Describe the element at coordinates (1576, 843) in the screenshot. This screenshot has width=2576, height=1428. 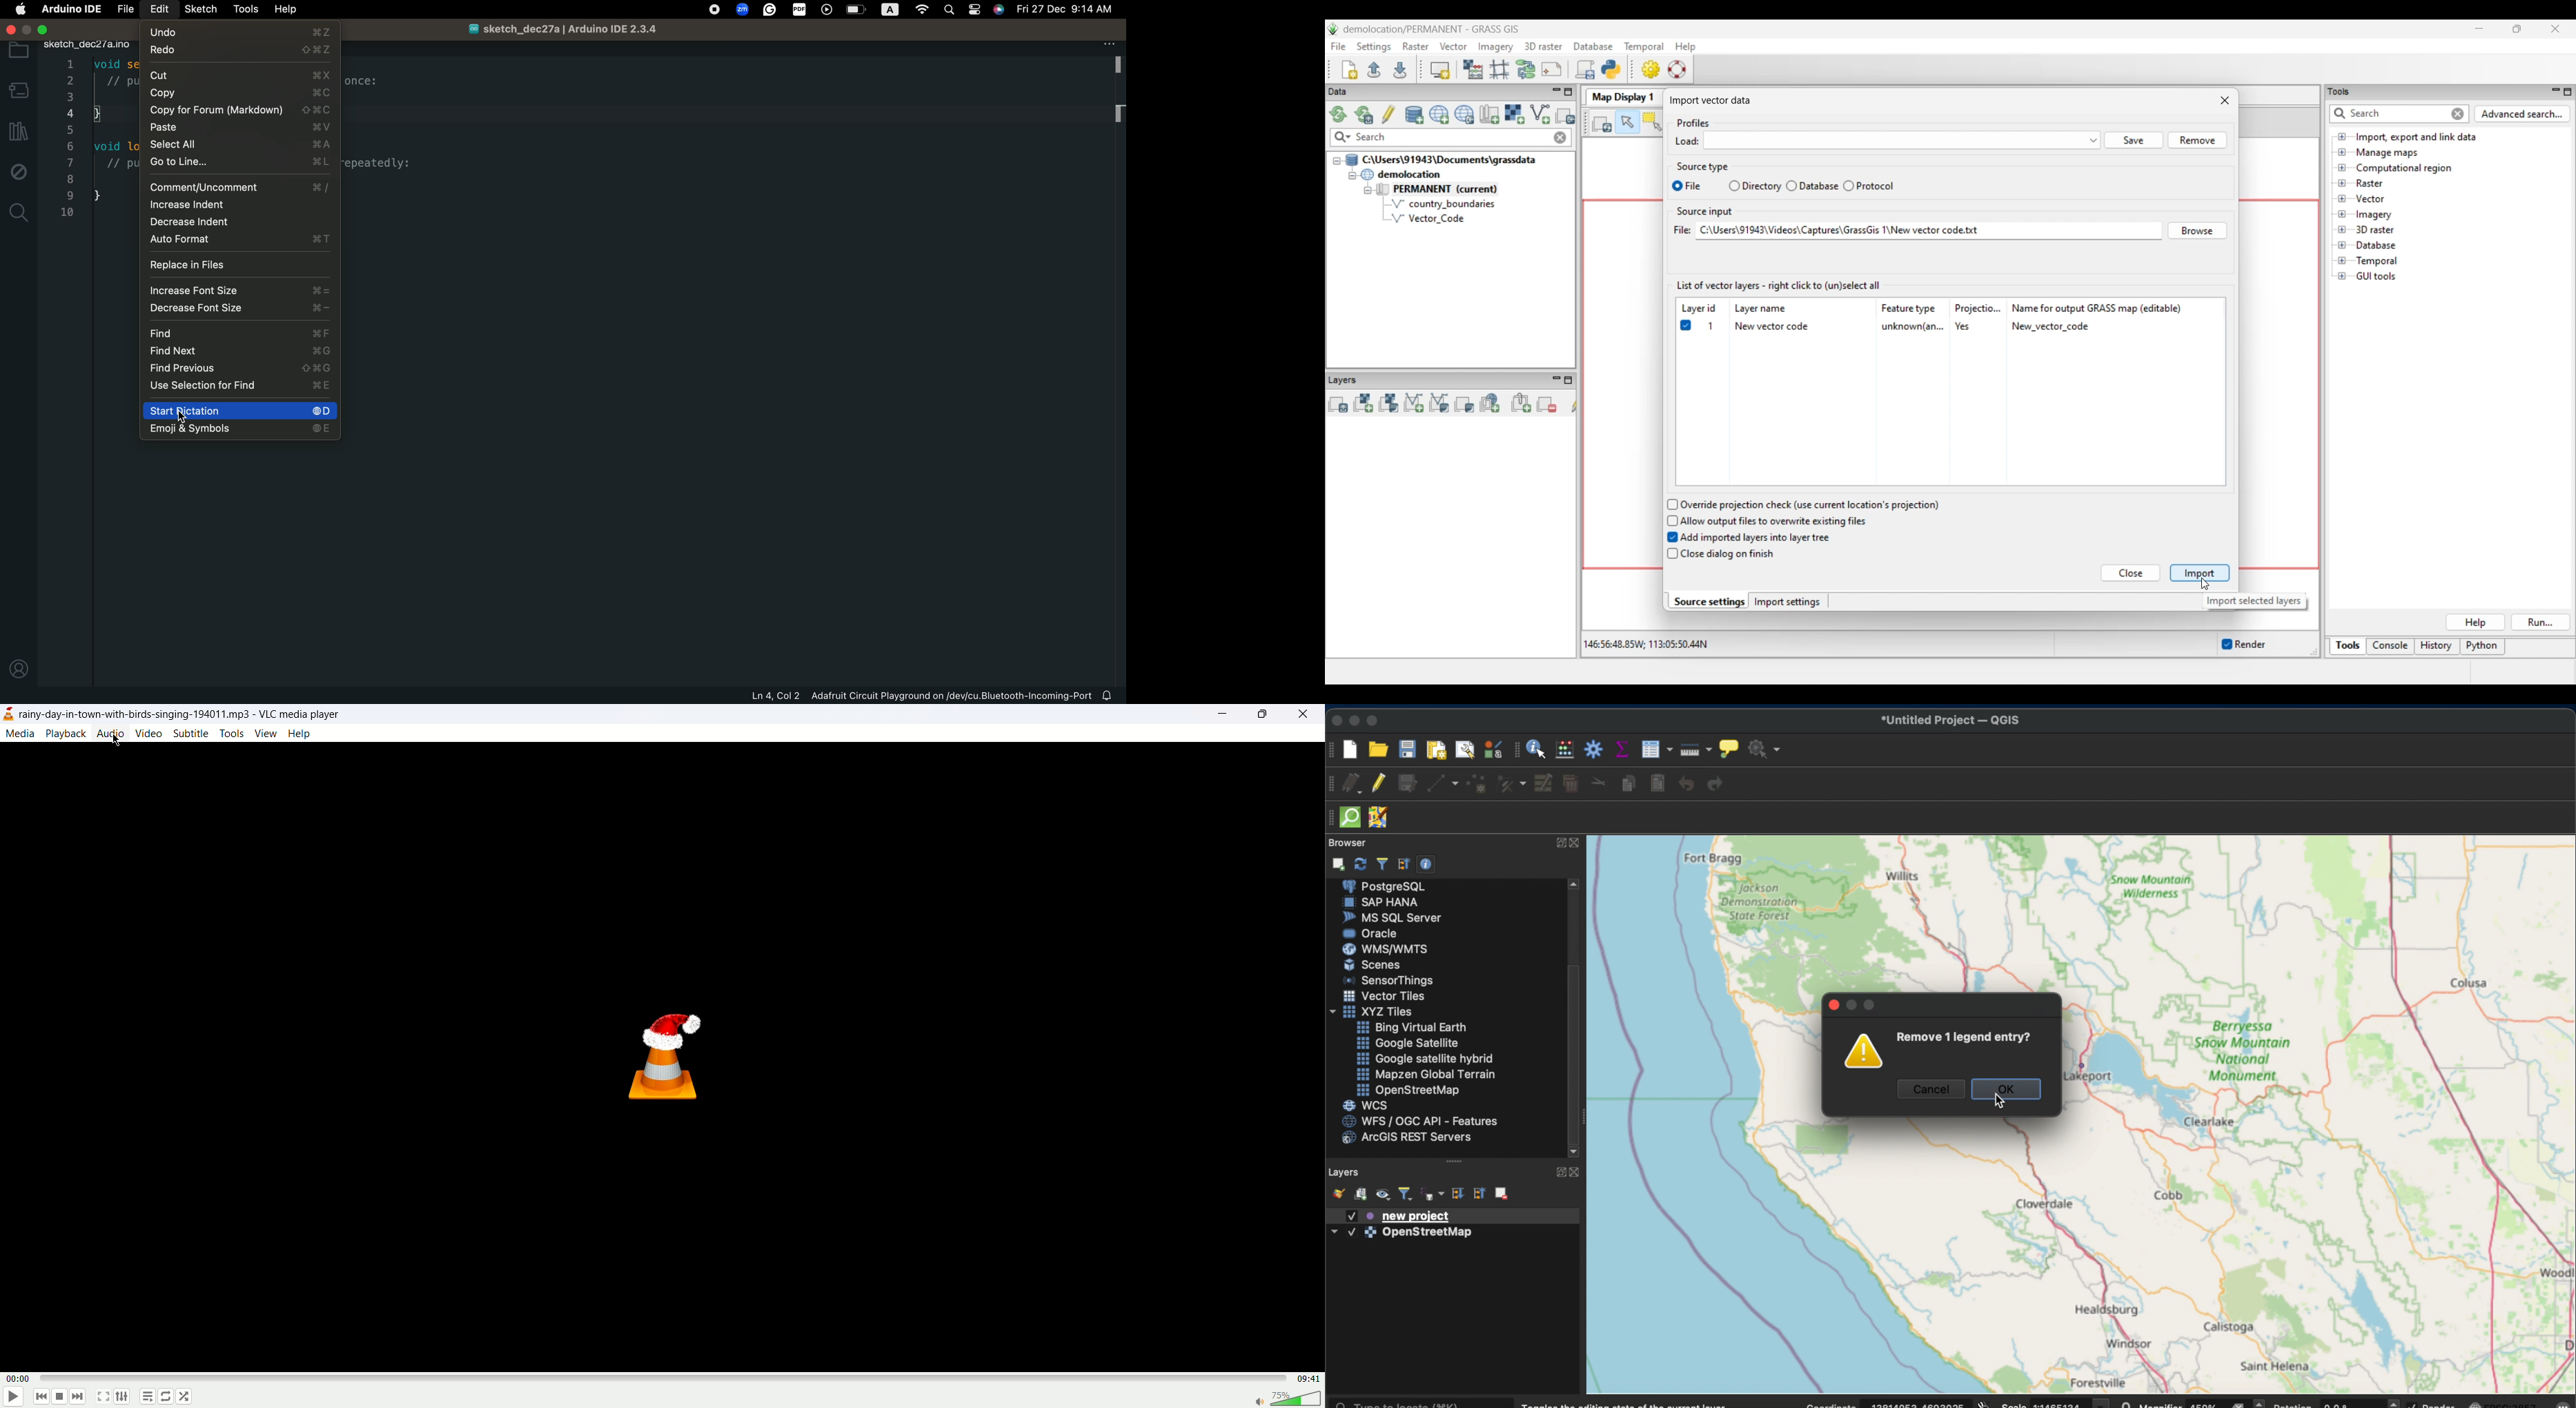
I see `CONTRACT` at that location.